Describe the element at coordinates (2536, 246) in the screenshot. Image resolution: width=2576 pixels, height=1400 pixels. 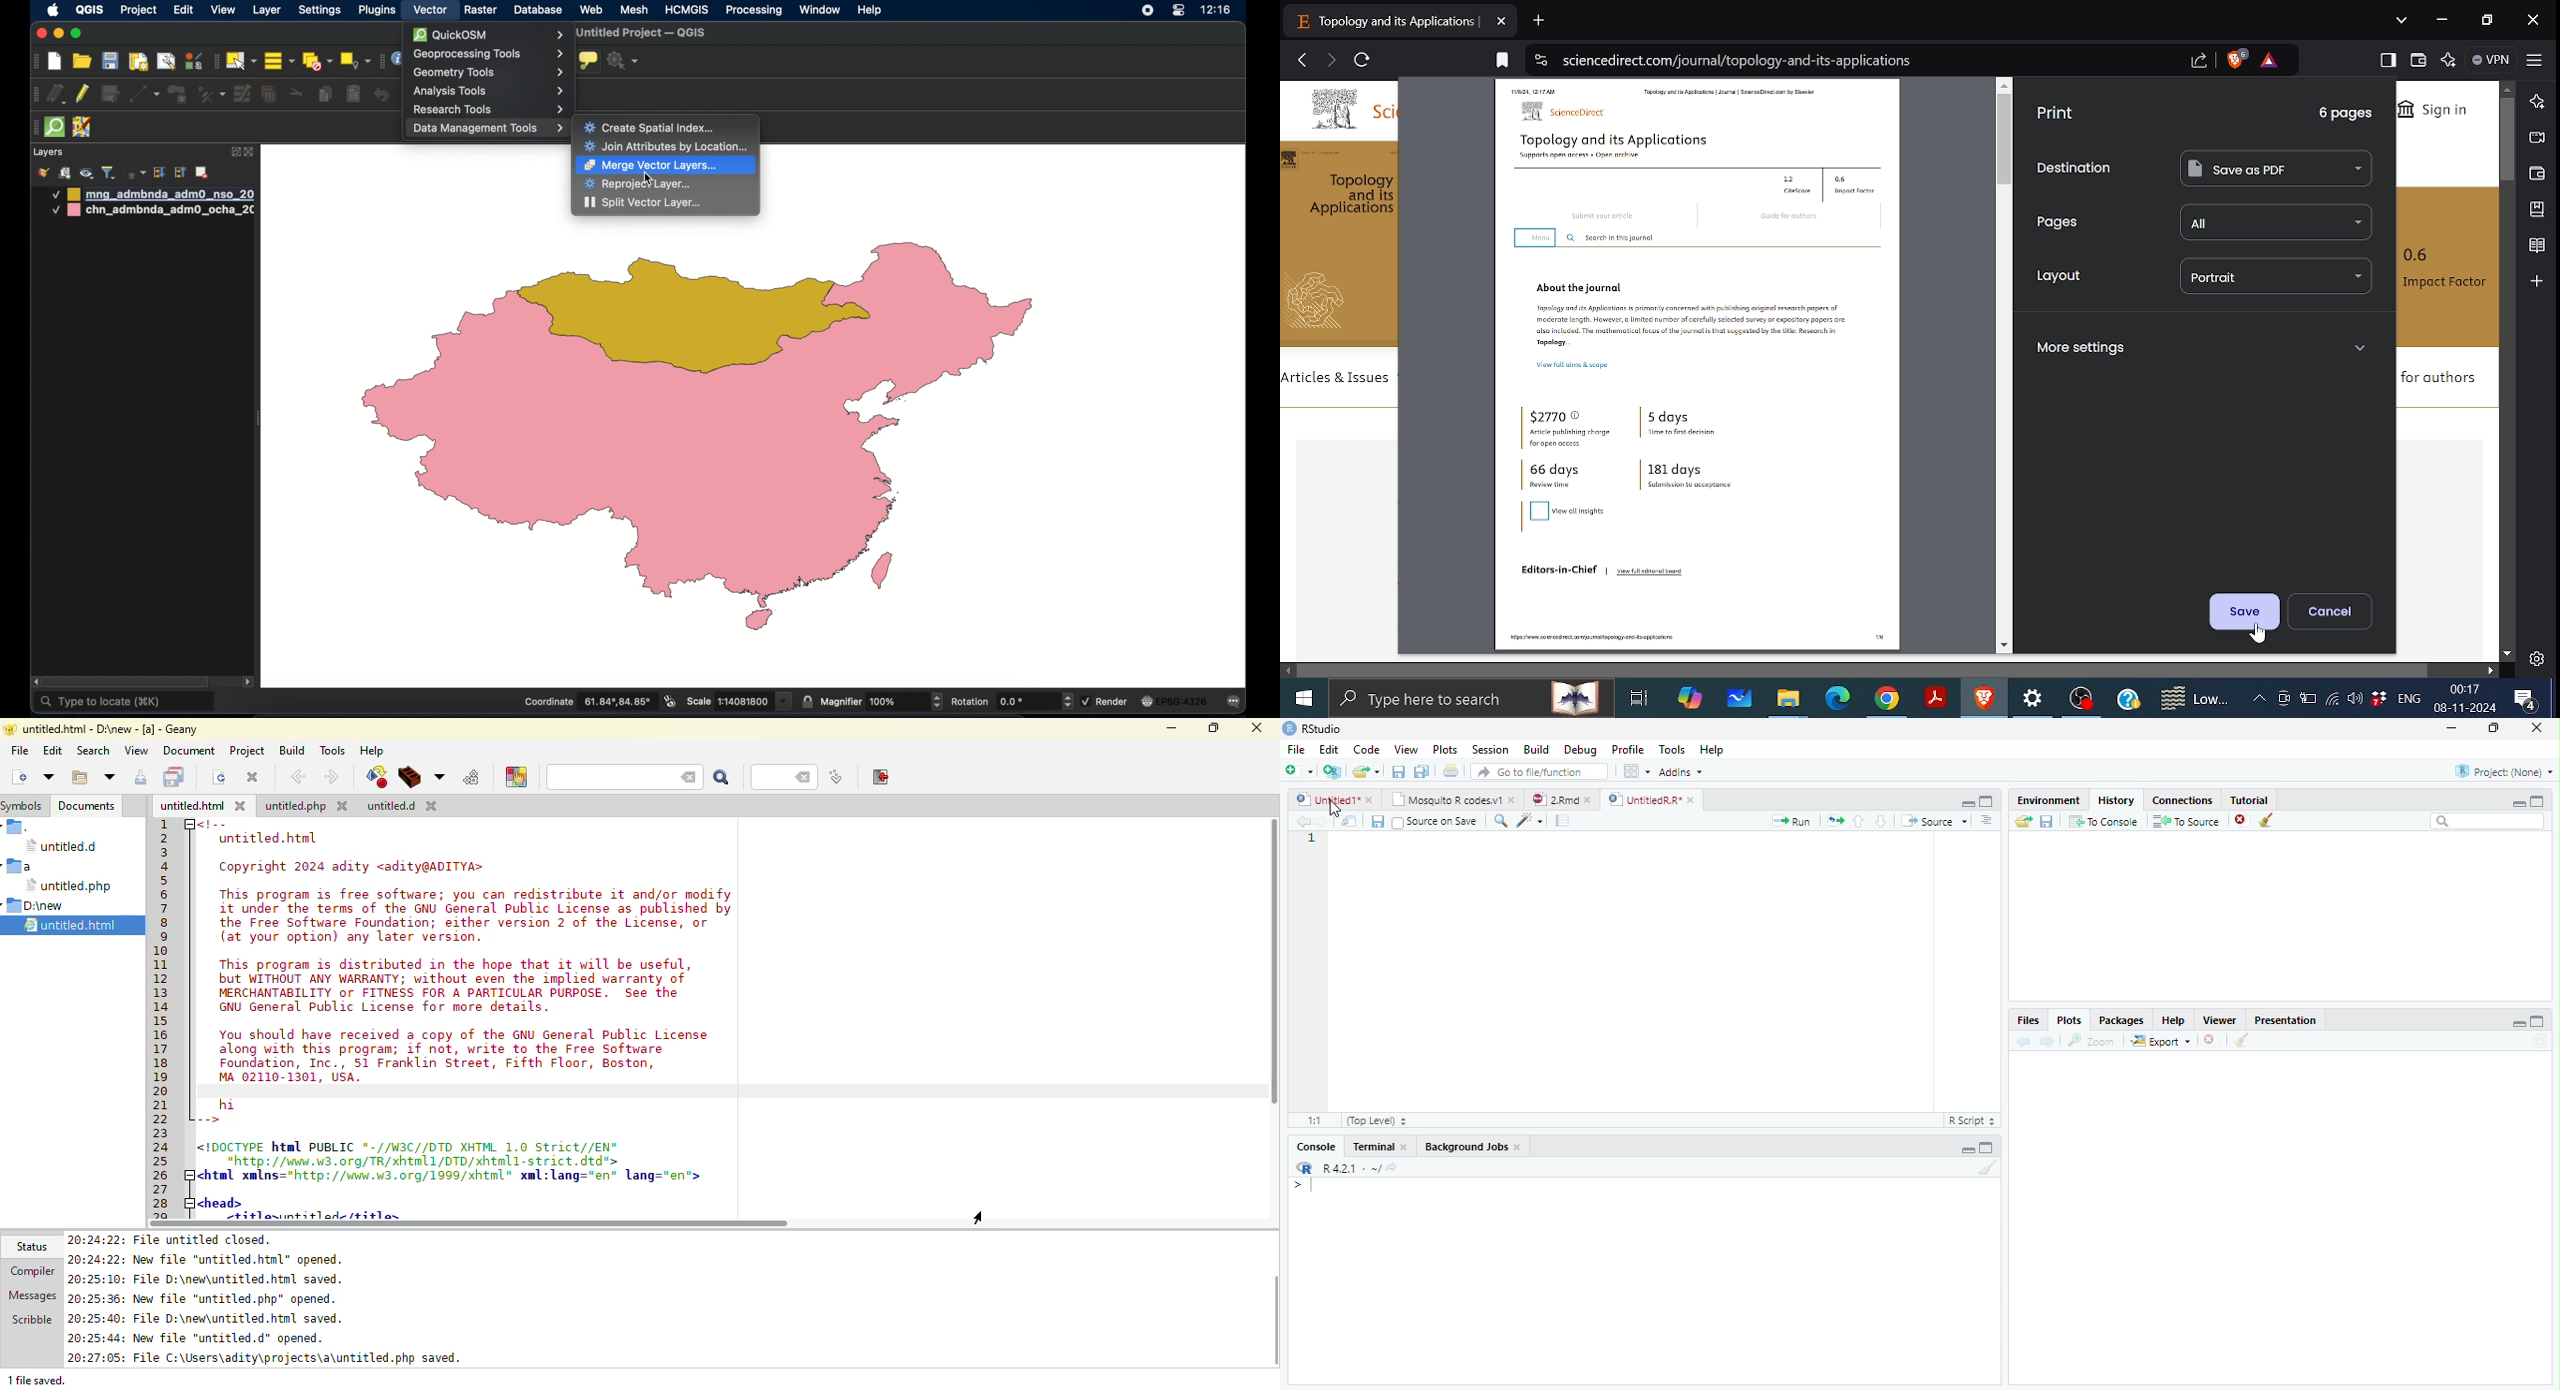
I see `Reading list` at that location.